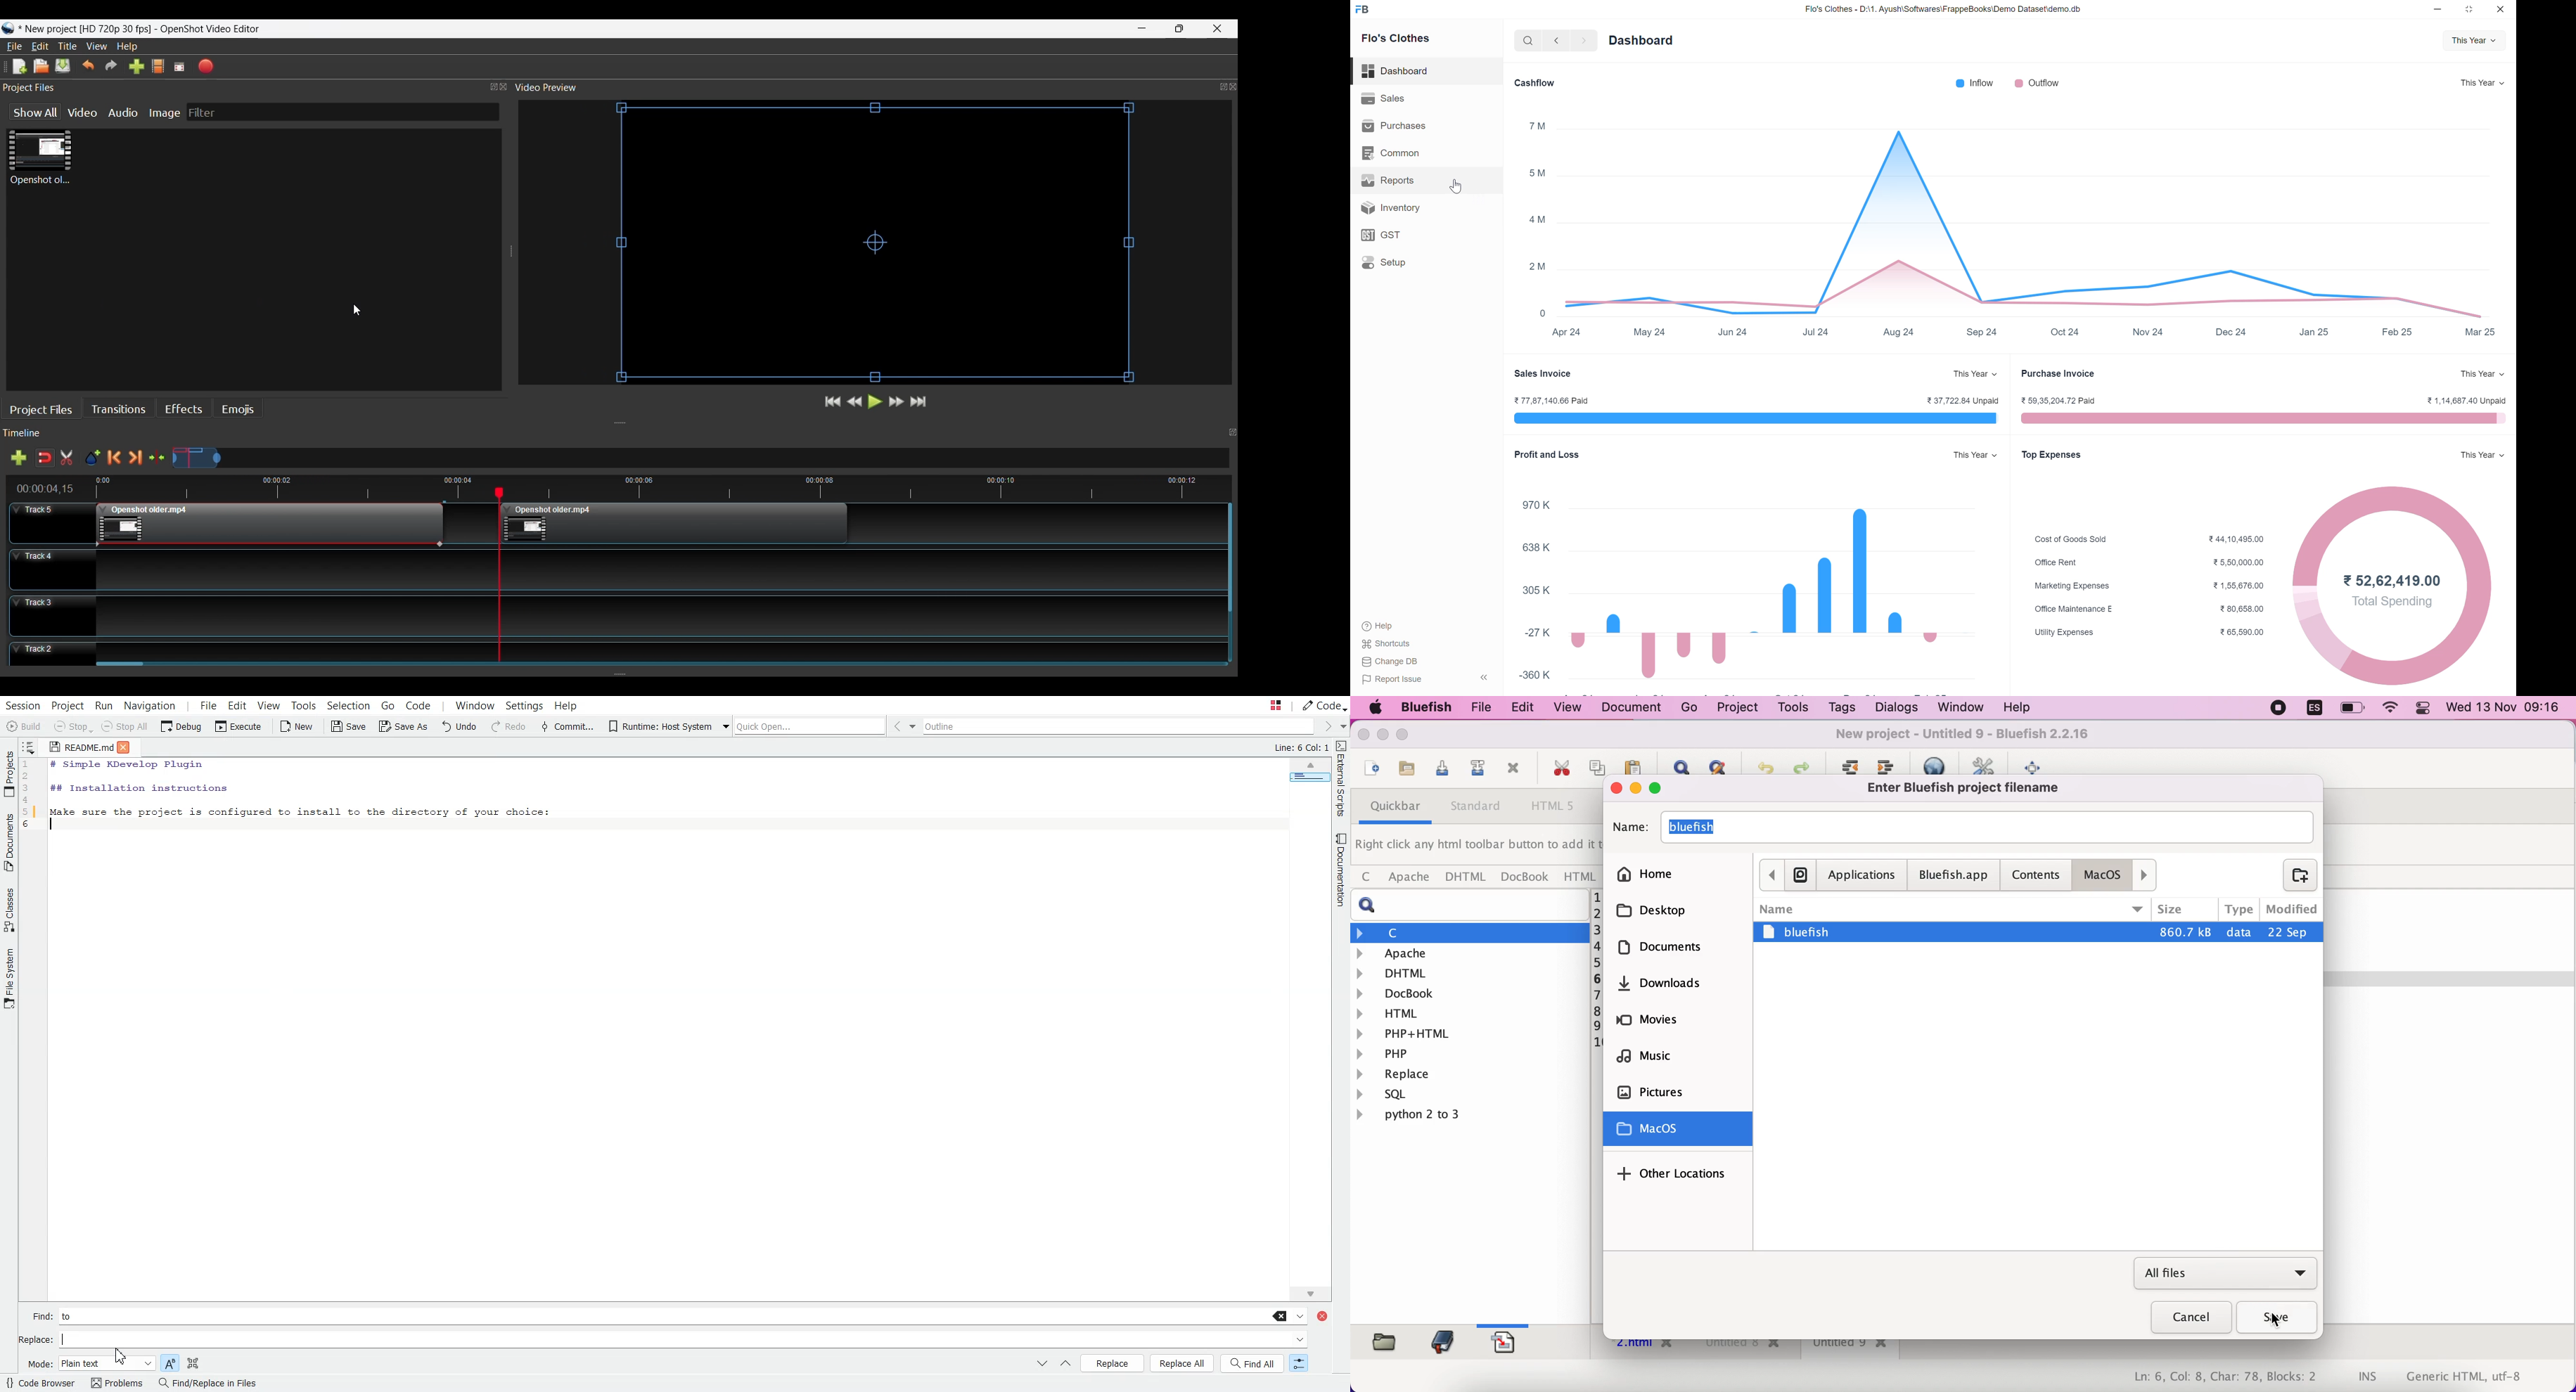  Describe the element at coordinates (1216, 28) in the screenshot. I see `Close` at that location.